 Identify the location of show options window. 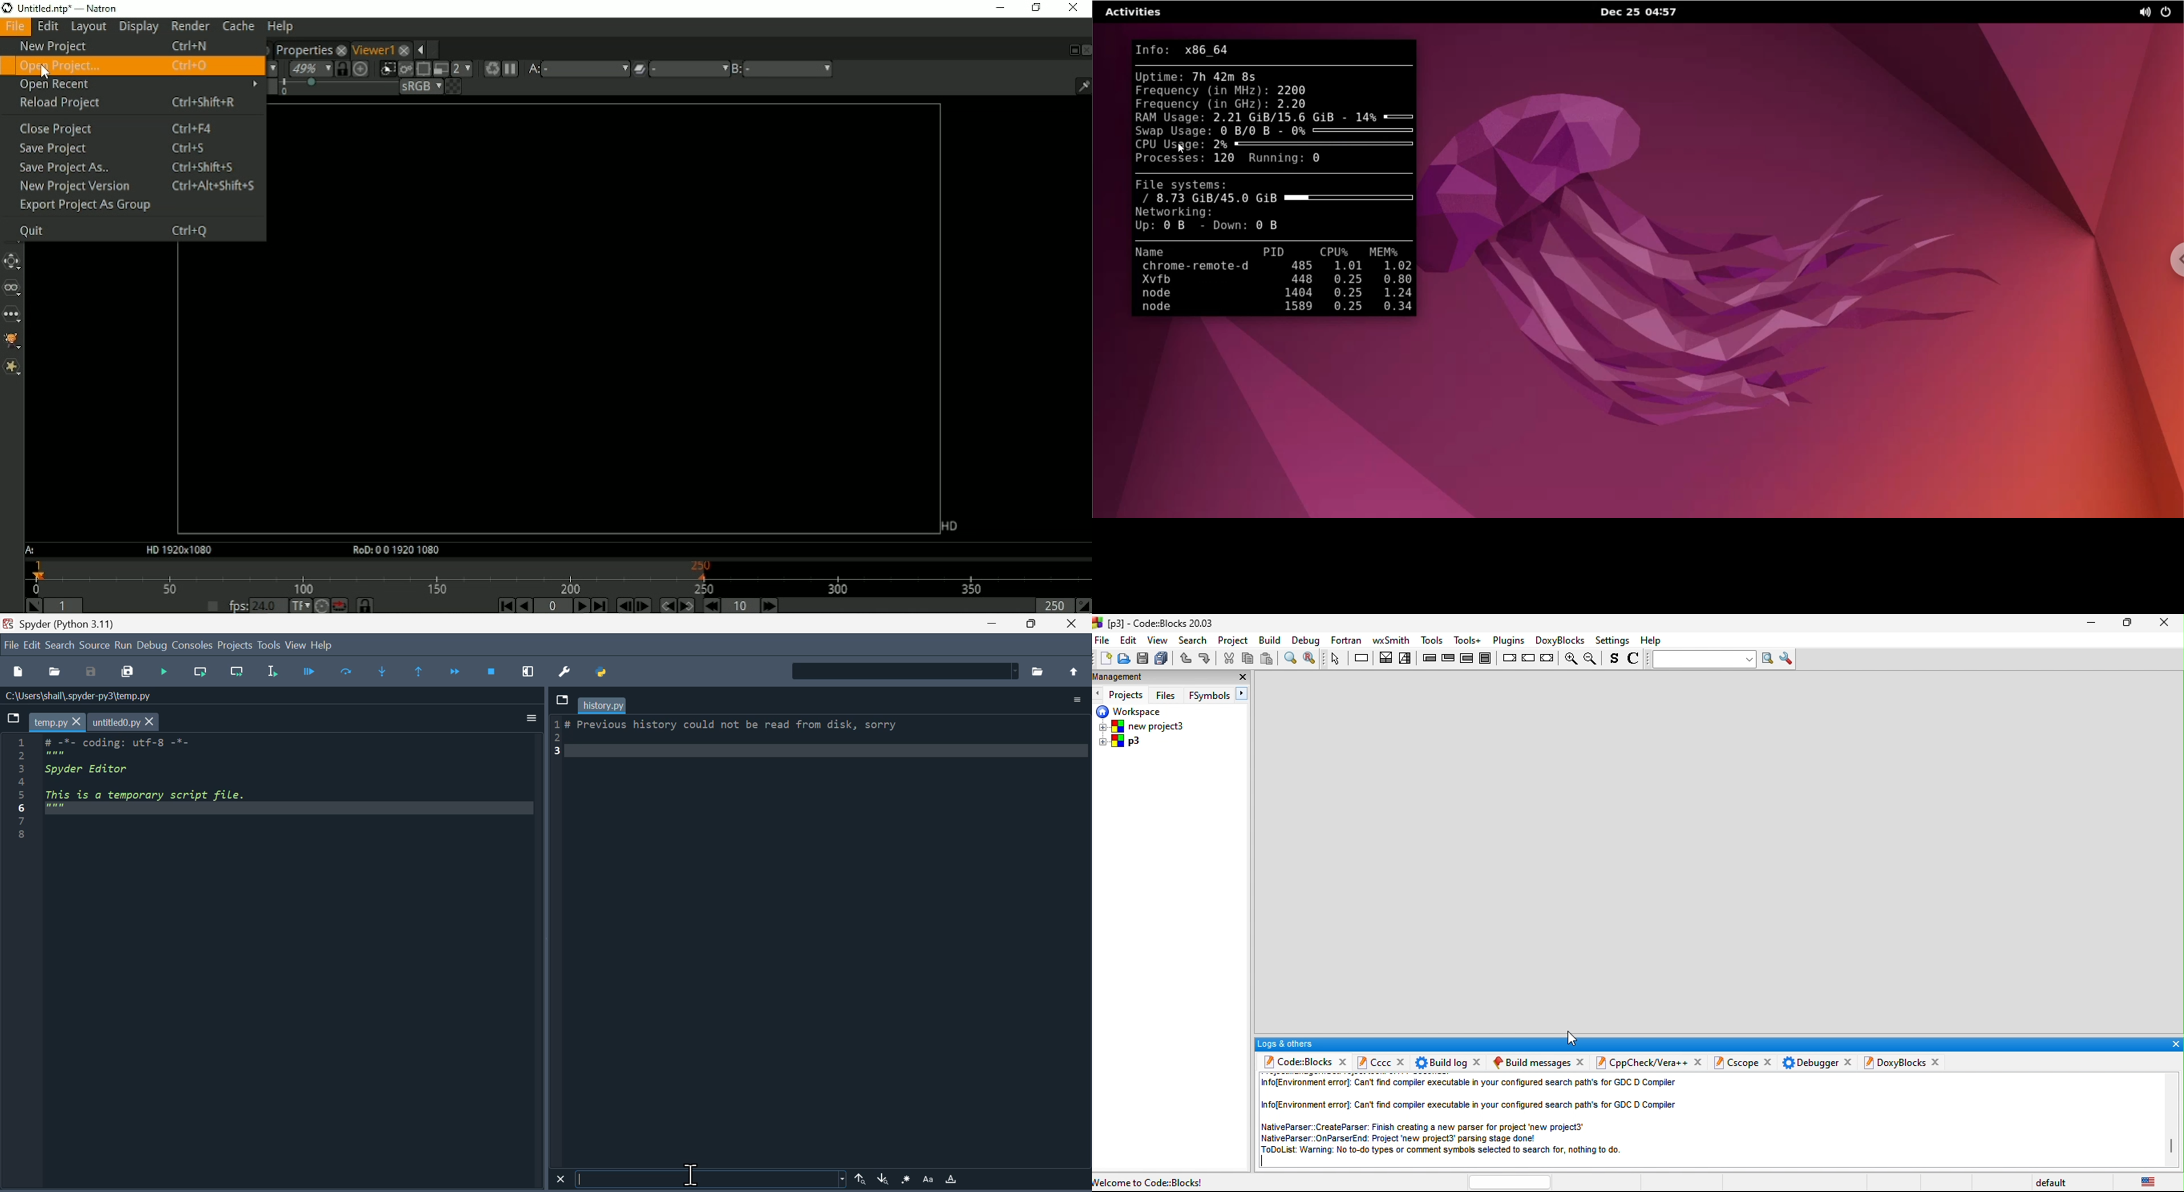
(1788, 659).